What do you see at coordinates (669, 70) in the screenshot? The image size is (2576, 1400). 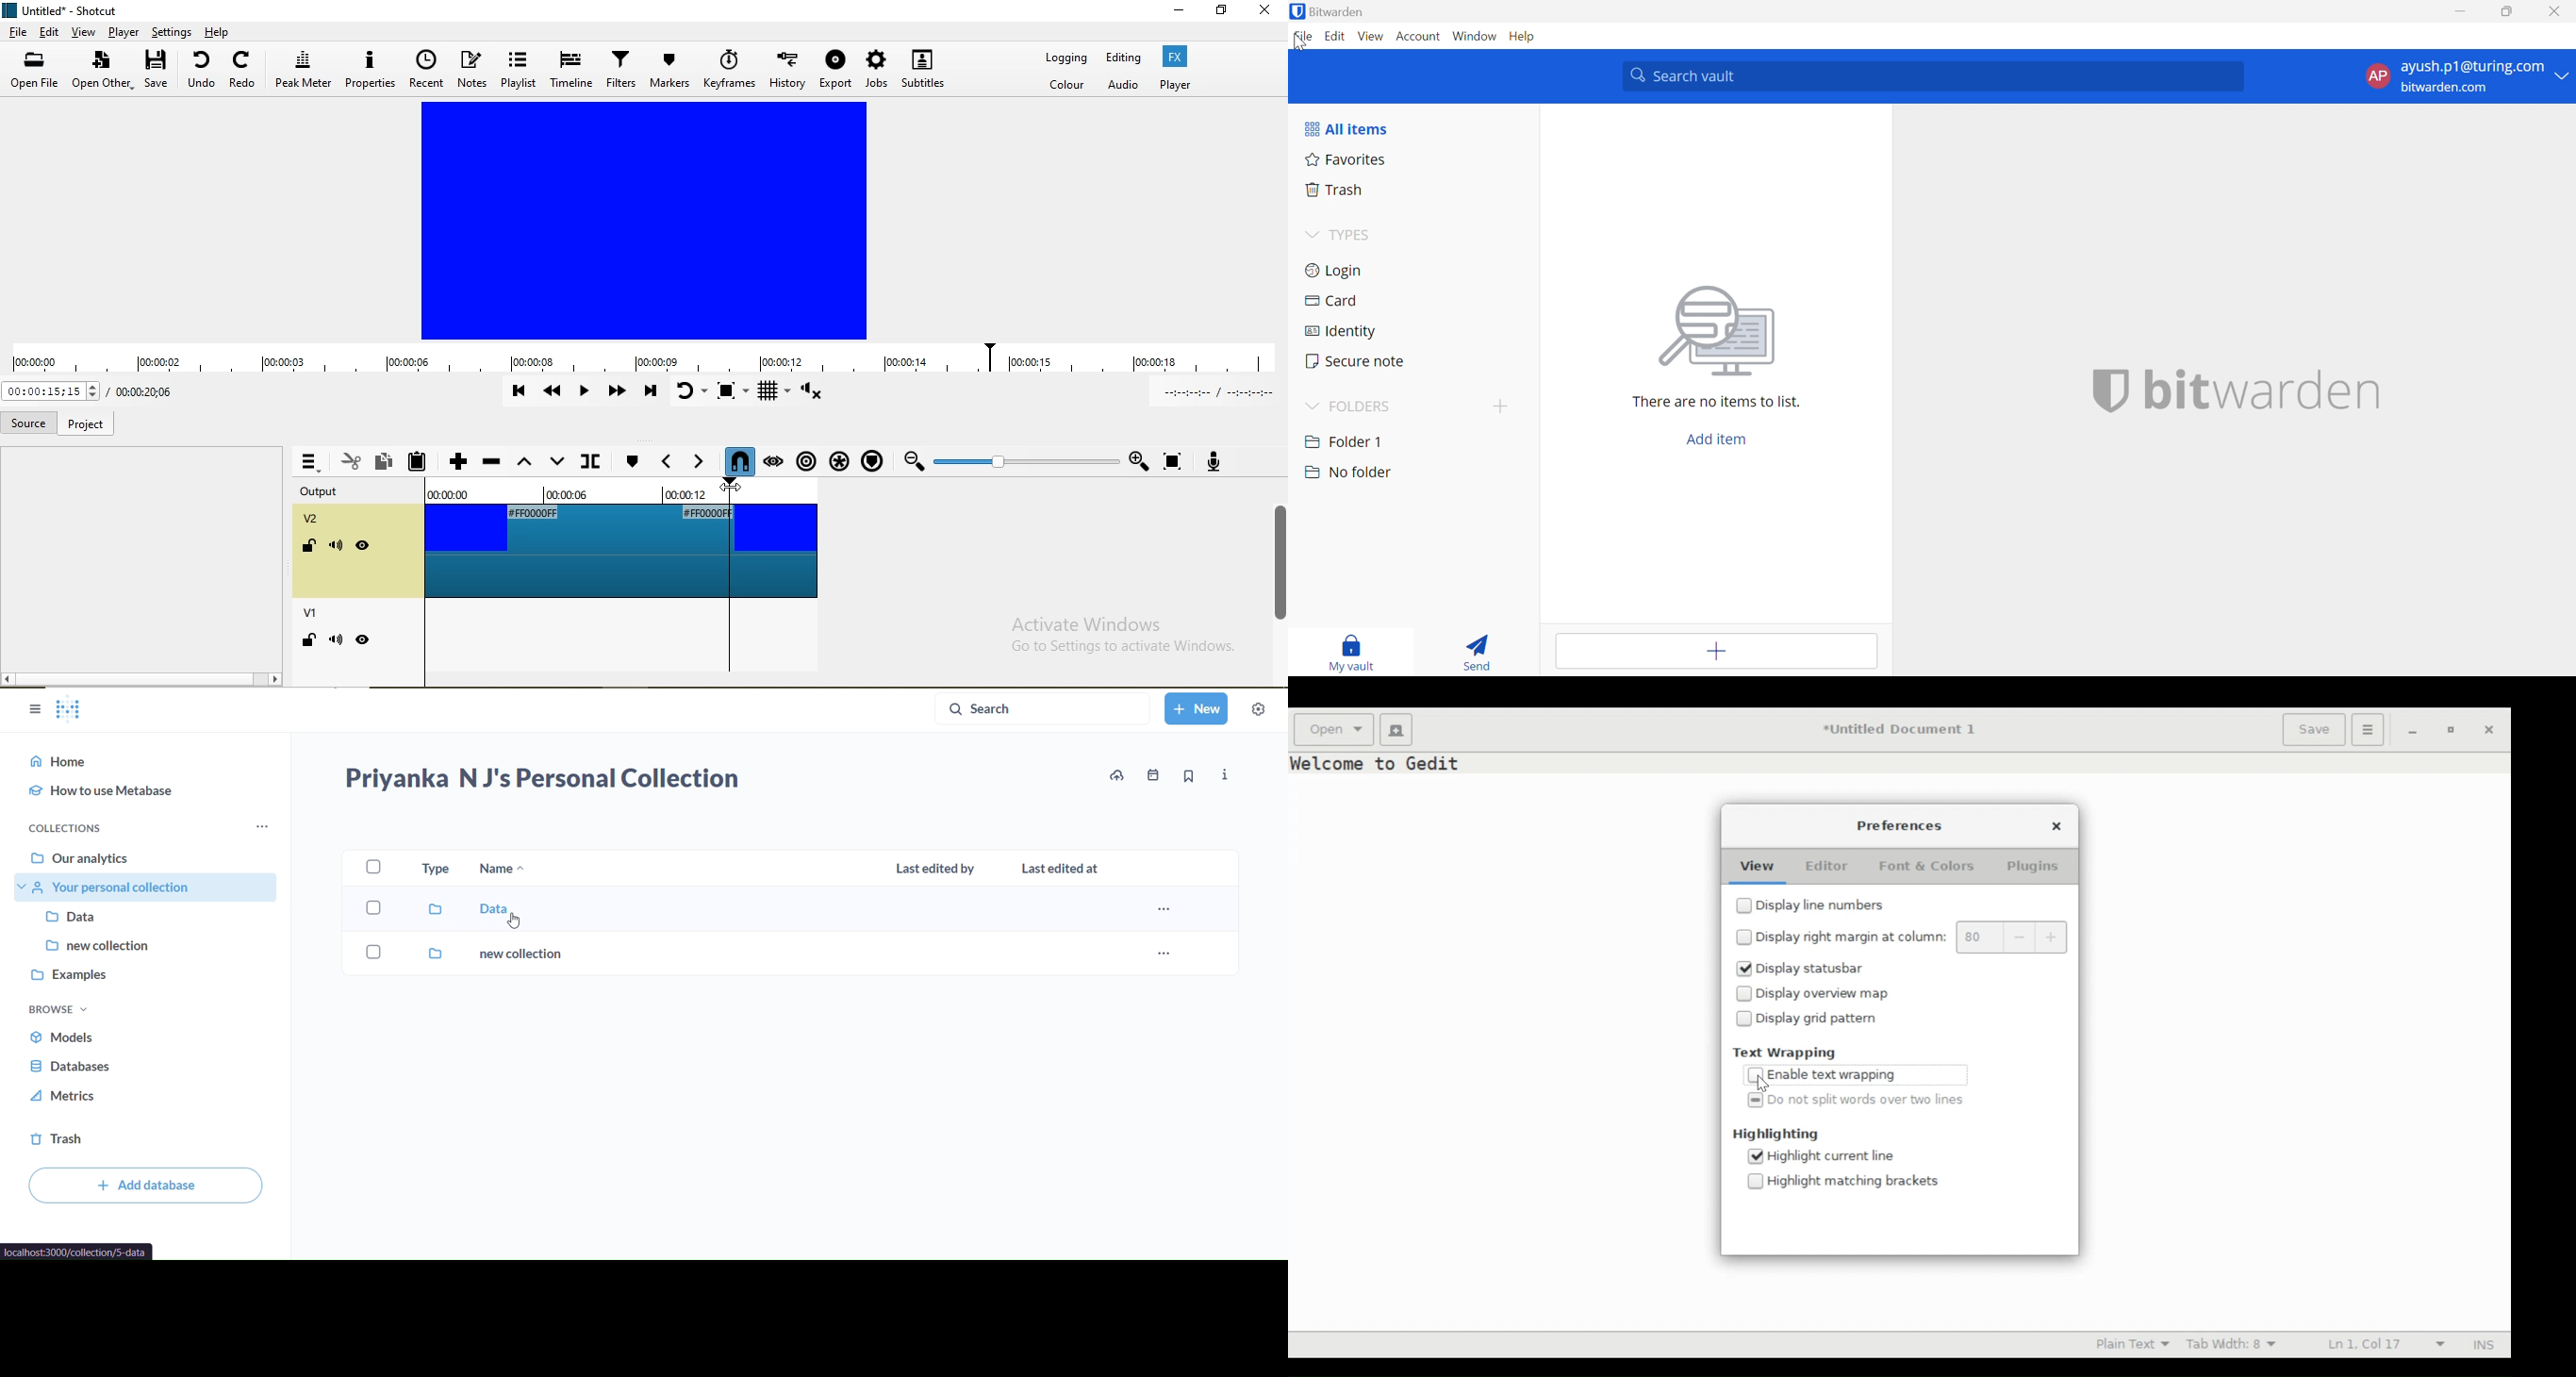 I see `markers` at bounding box center [669, 70].